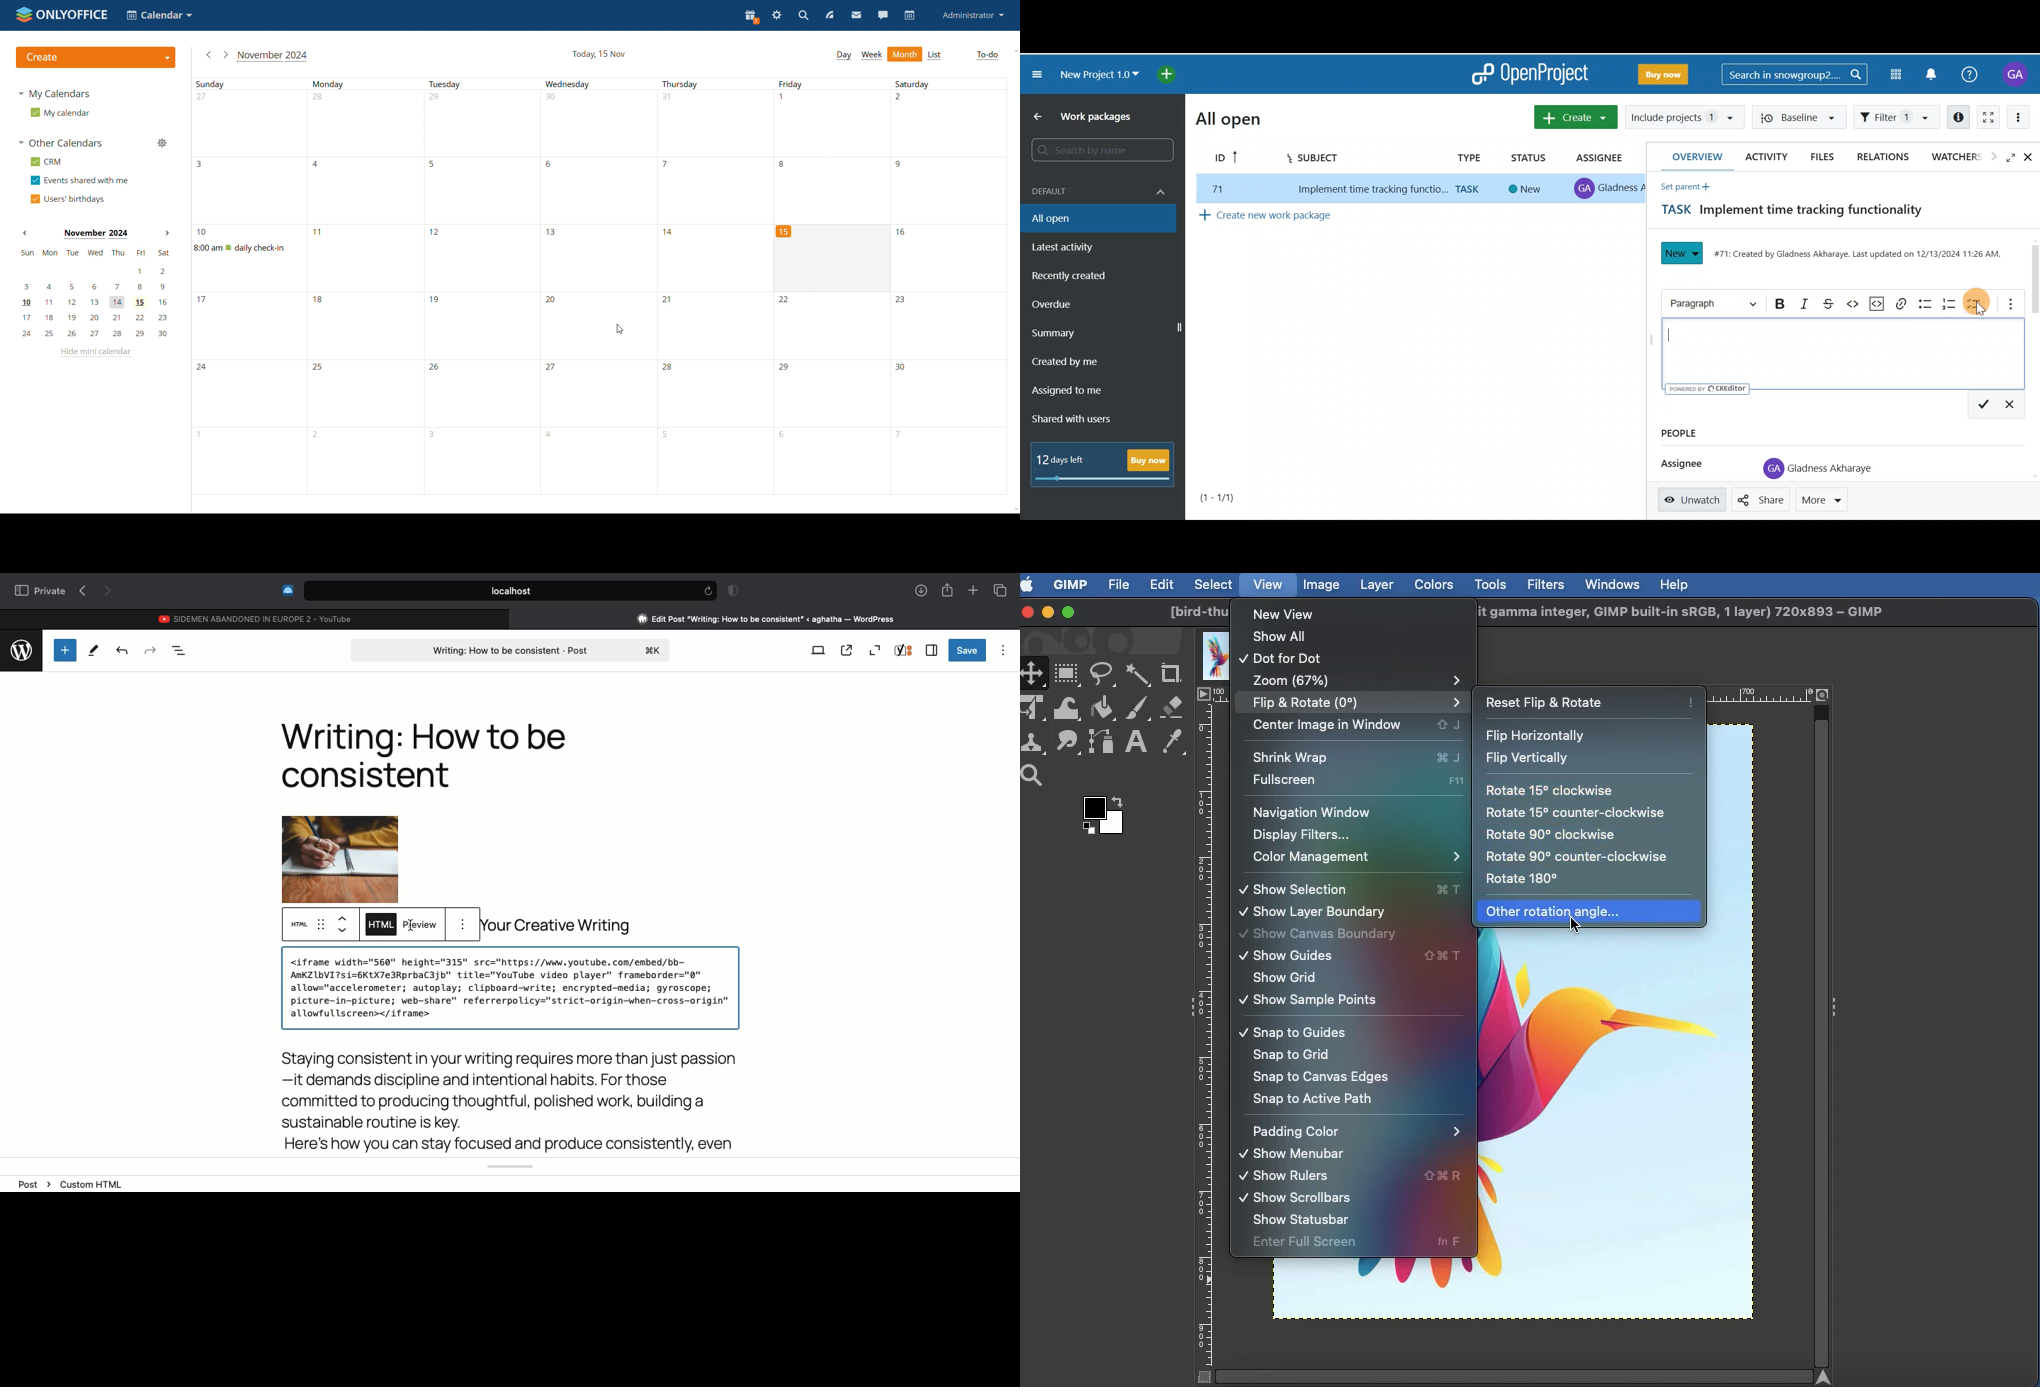  Describe the element at coordinates (563, 926) in the screenshot. I see `your creative writing` at that location.